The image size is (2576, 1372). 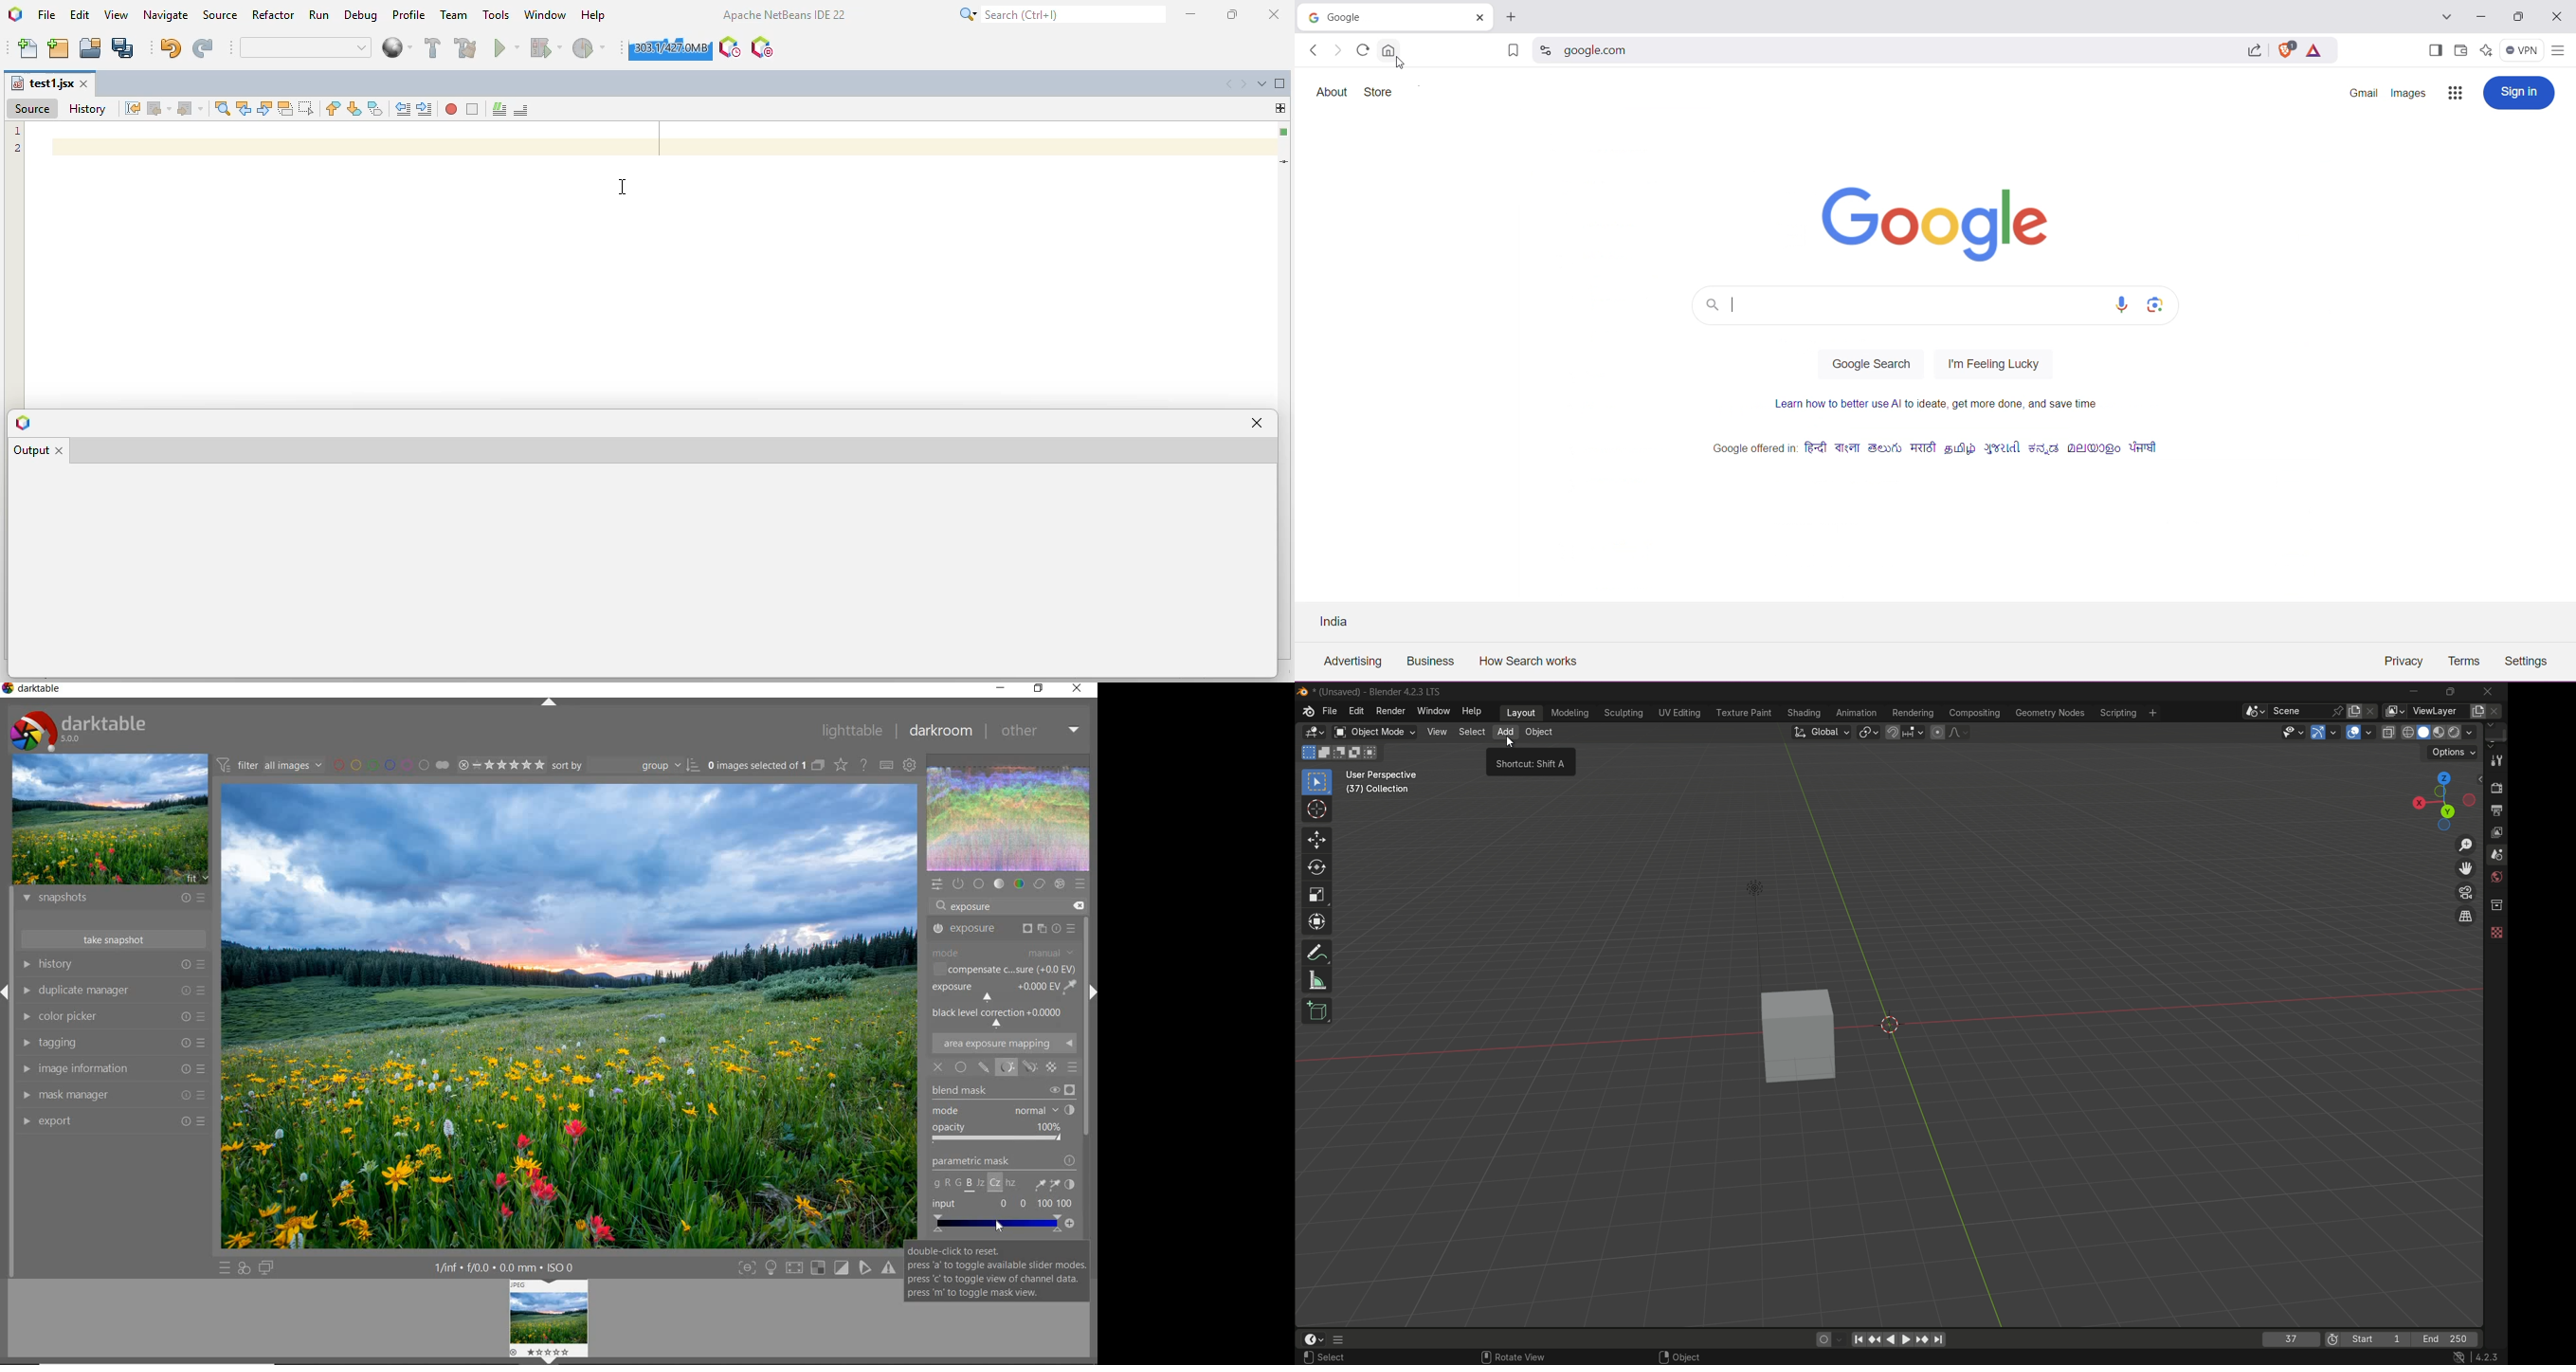 I want to click on sort, so click(x=626, y=766).